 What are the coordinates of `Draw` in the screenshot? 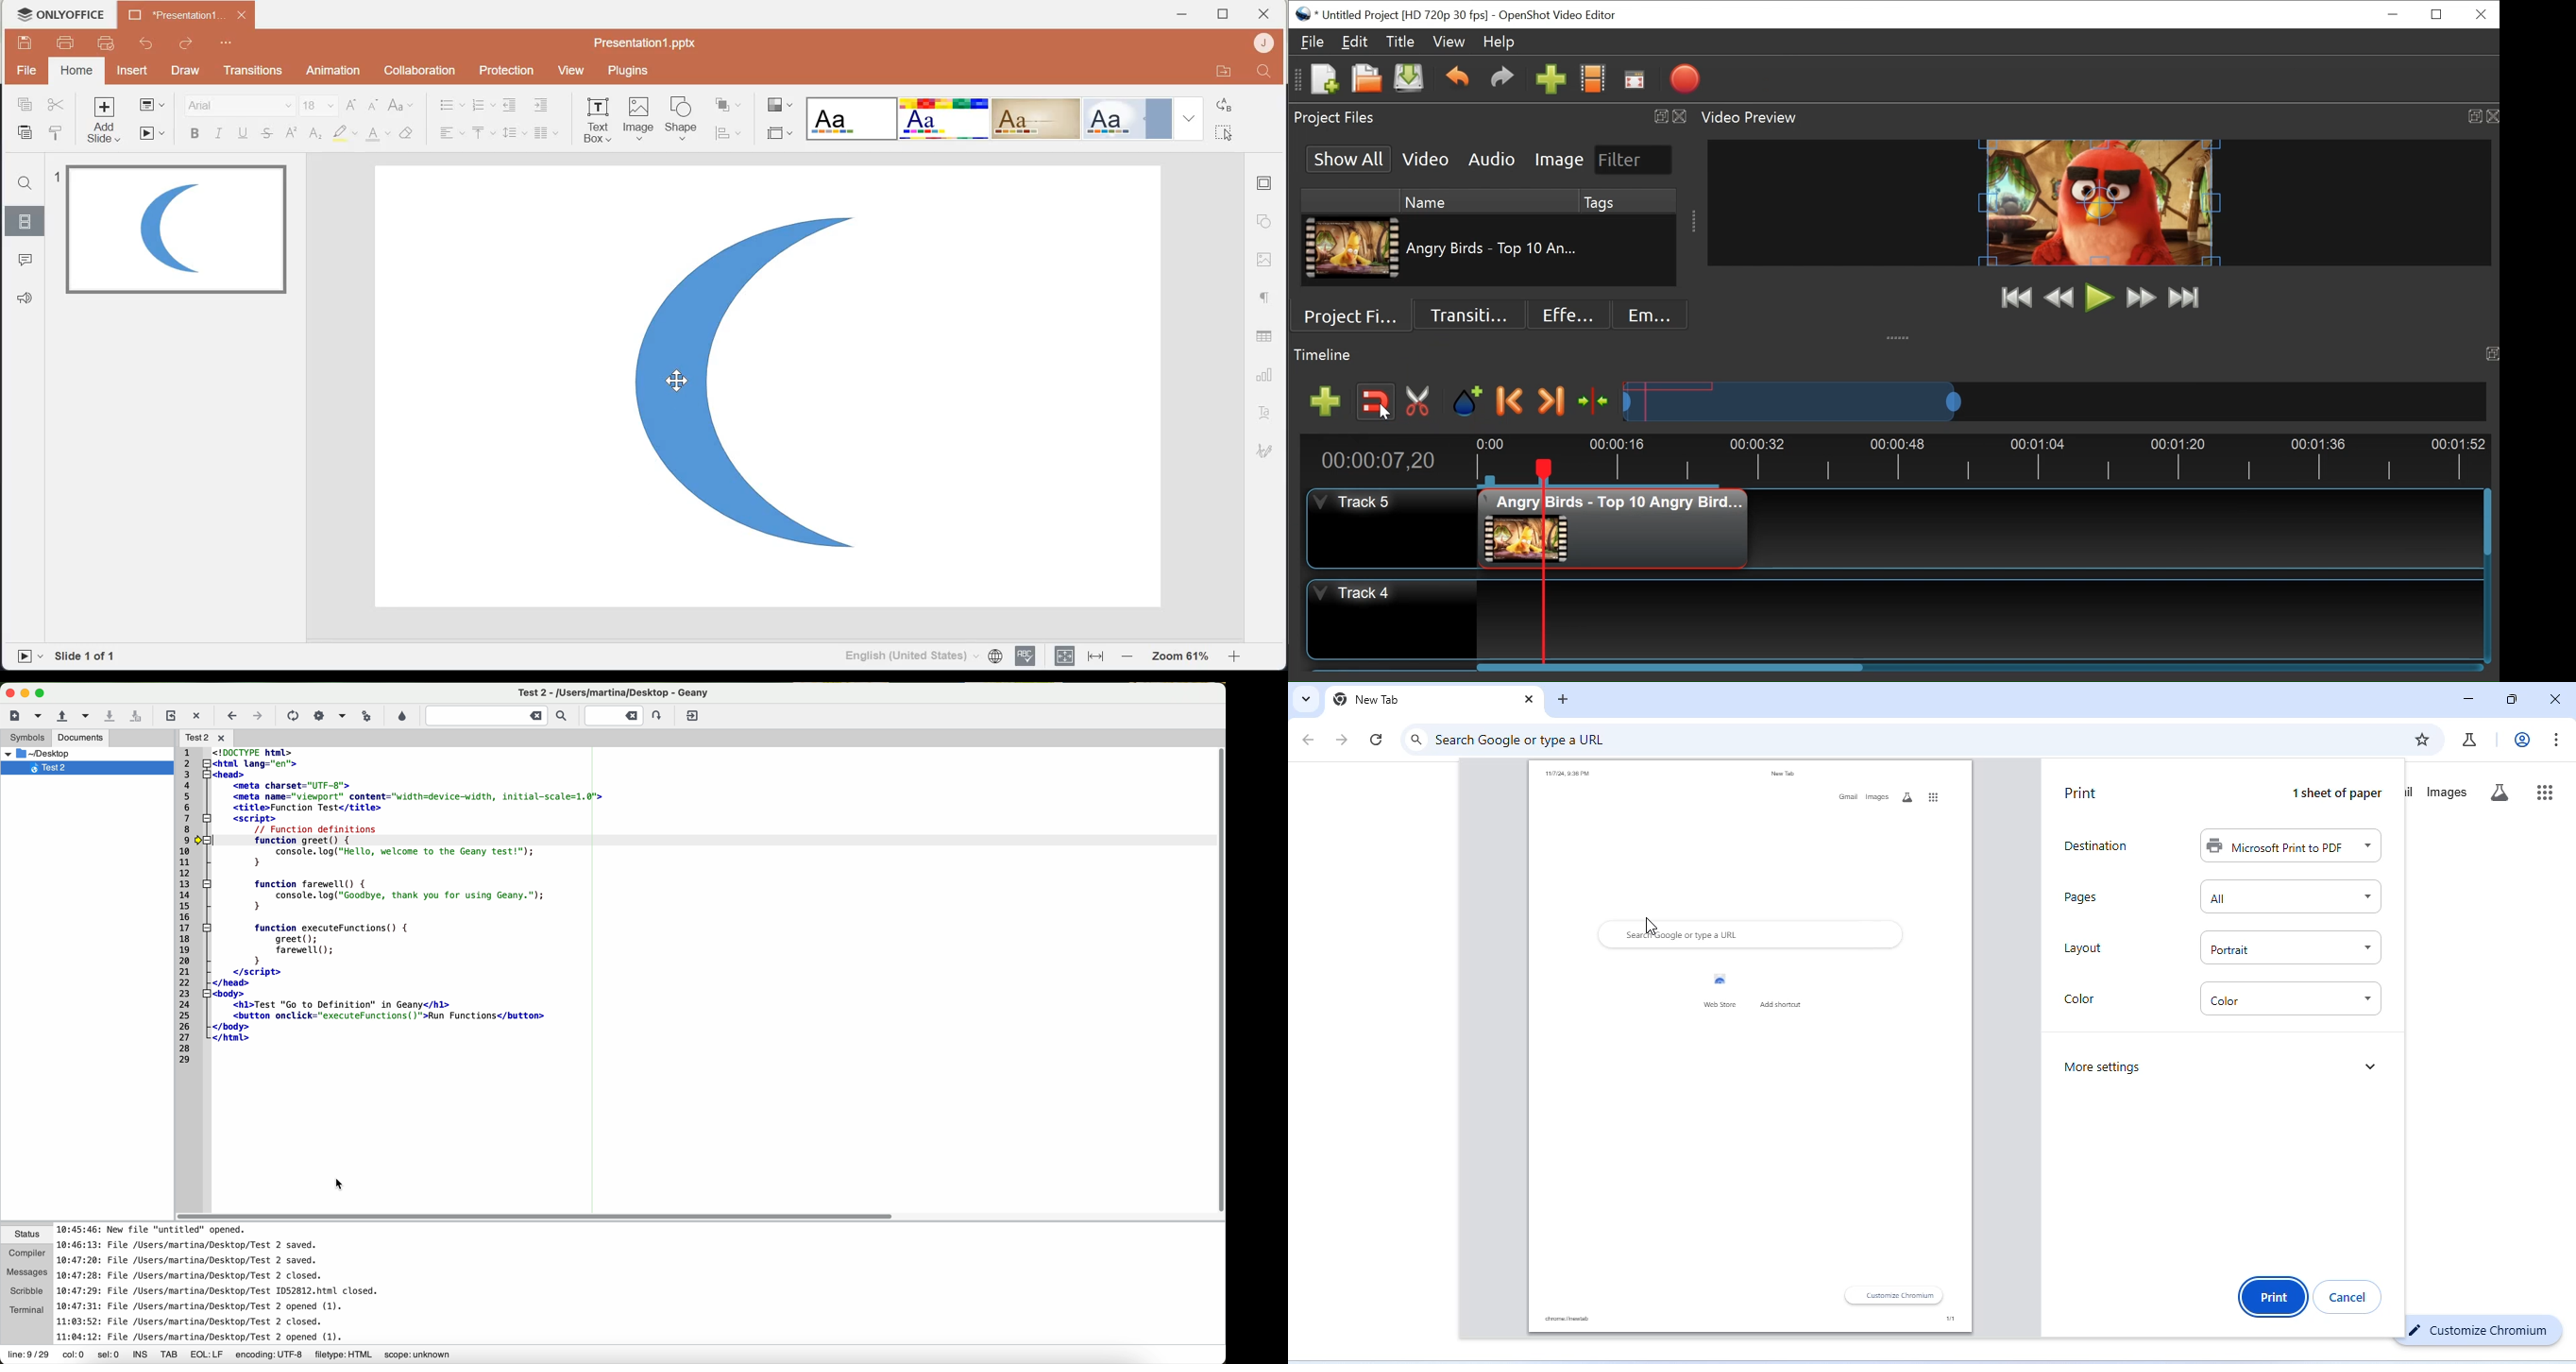 It's located at (183, 71).